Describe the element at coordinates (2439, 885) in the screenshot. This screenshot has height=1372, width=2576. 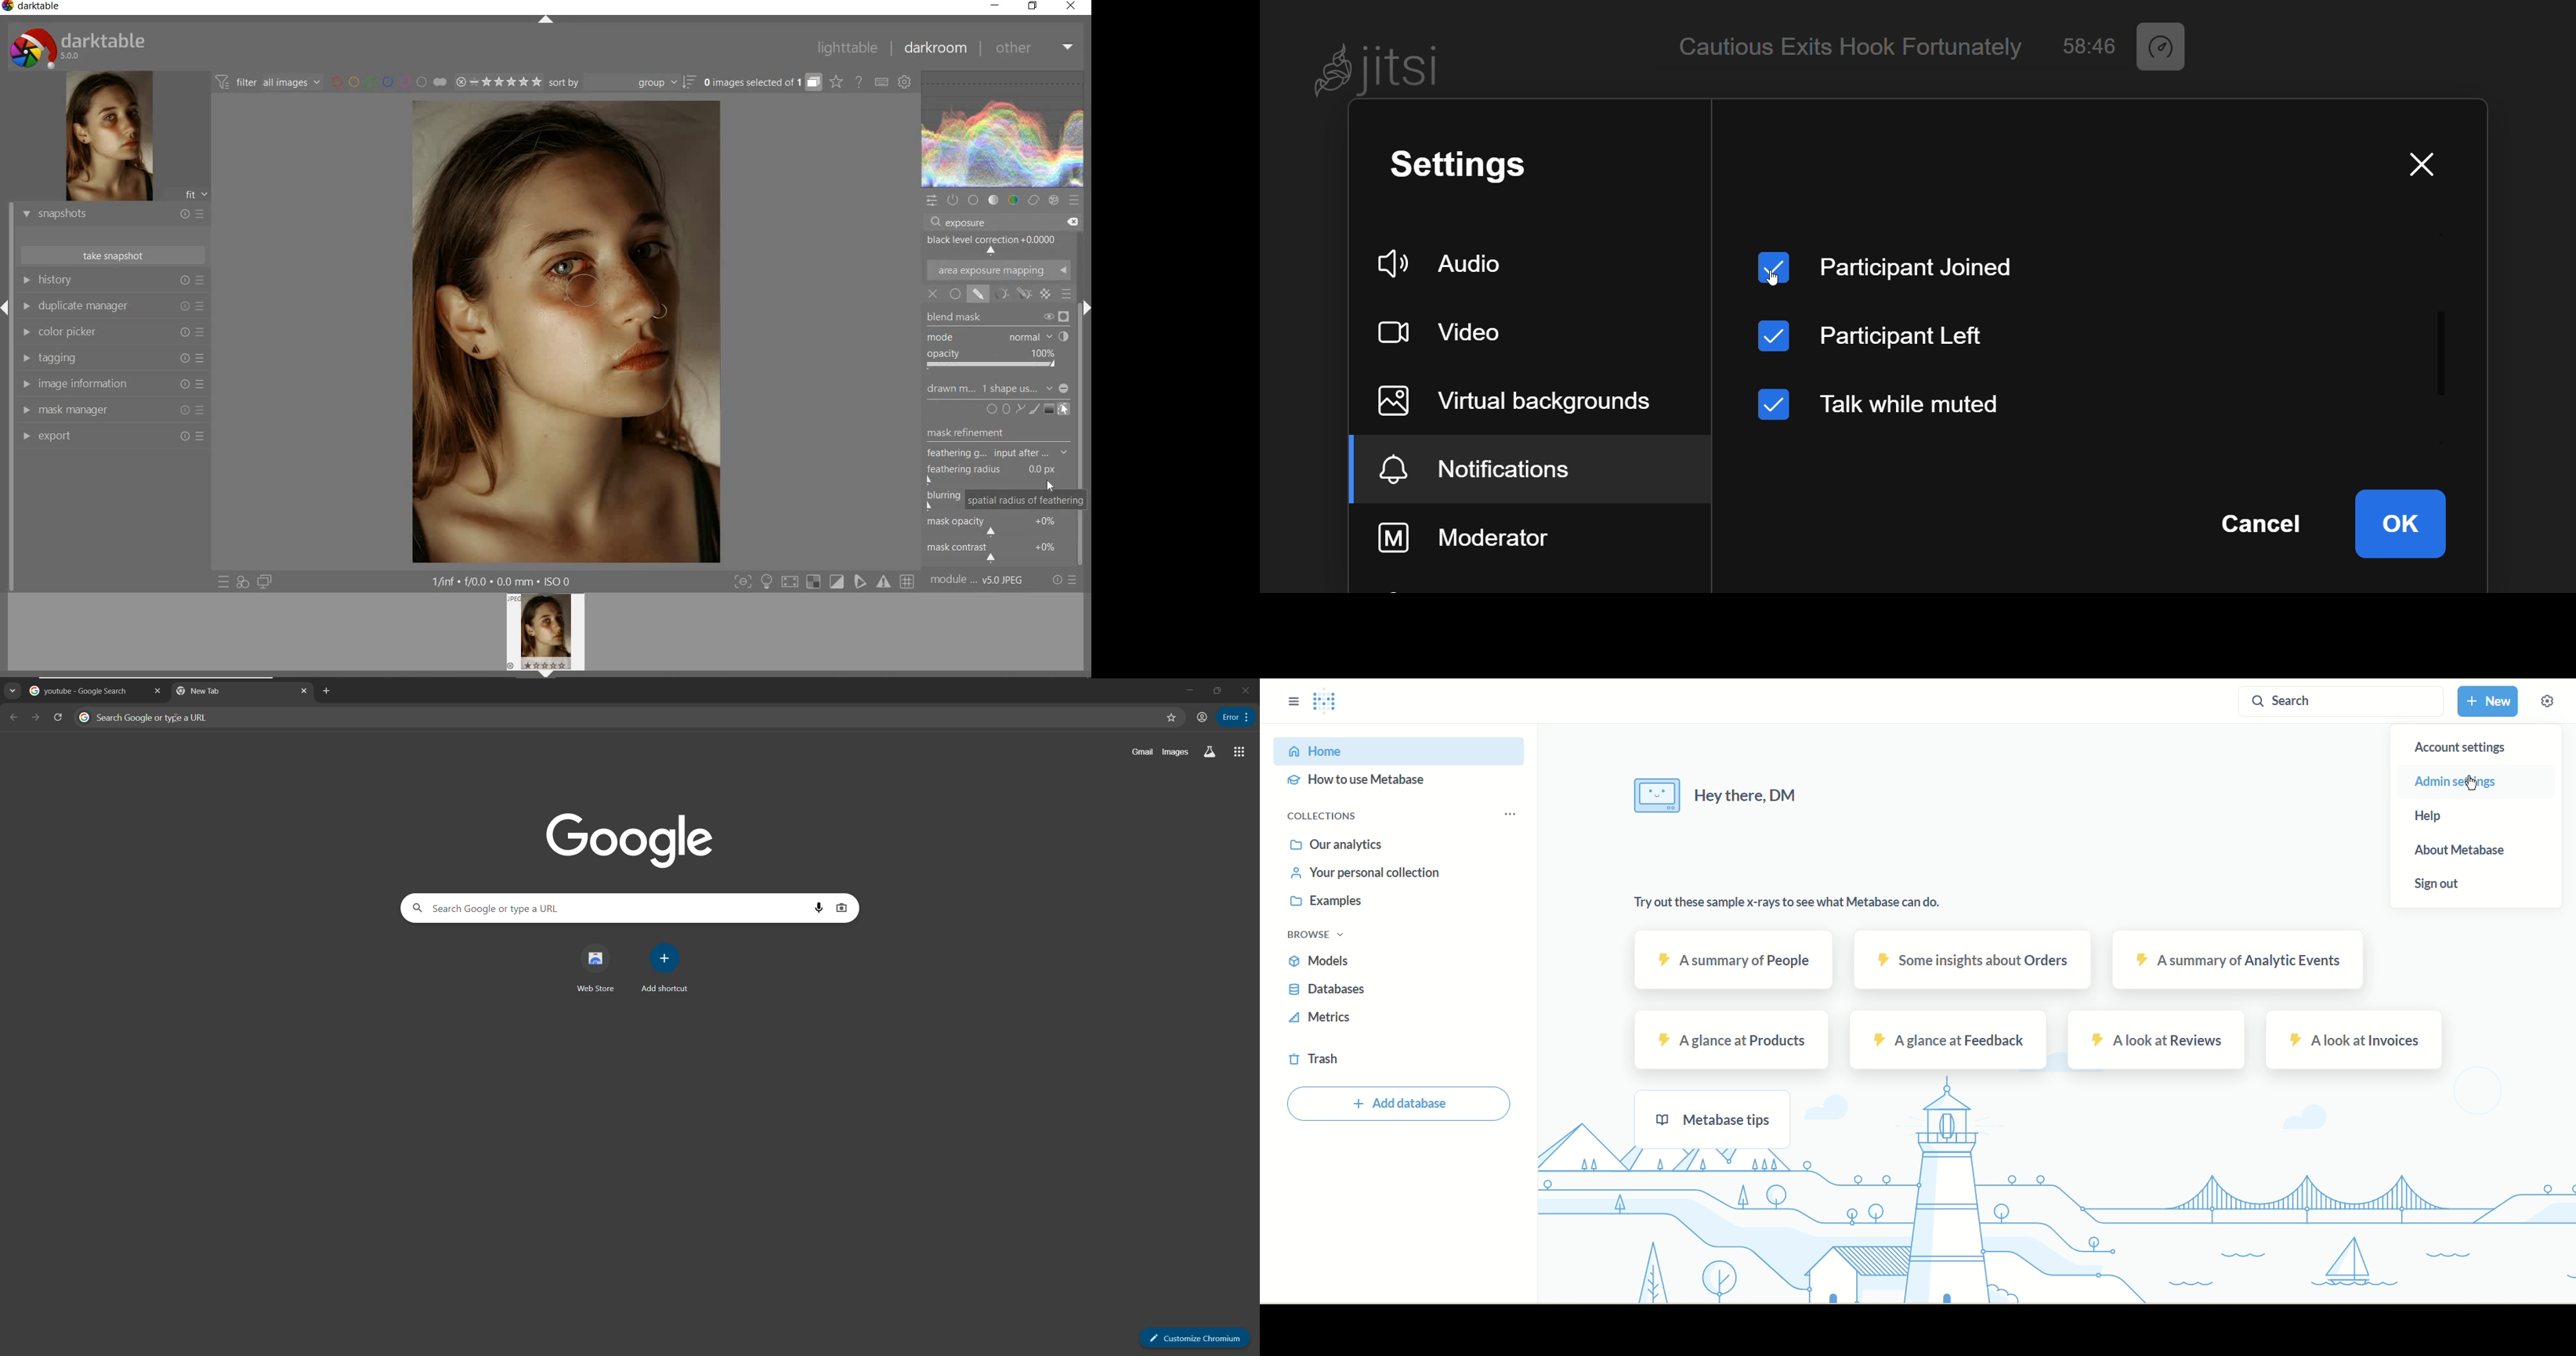
I see `Sign out` at that location.